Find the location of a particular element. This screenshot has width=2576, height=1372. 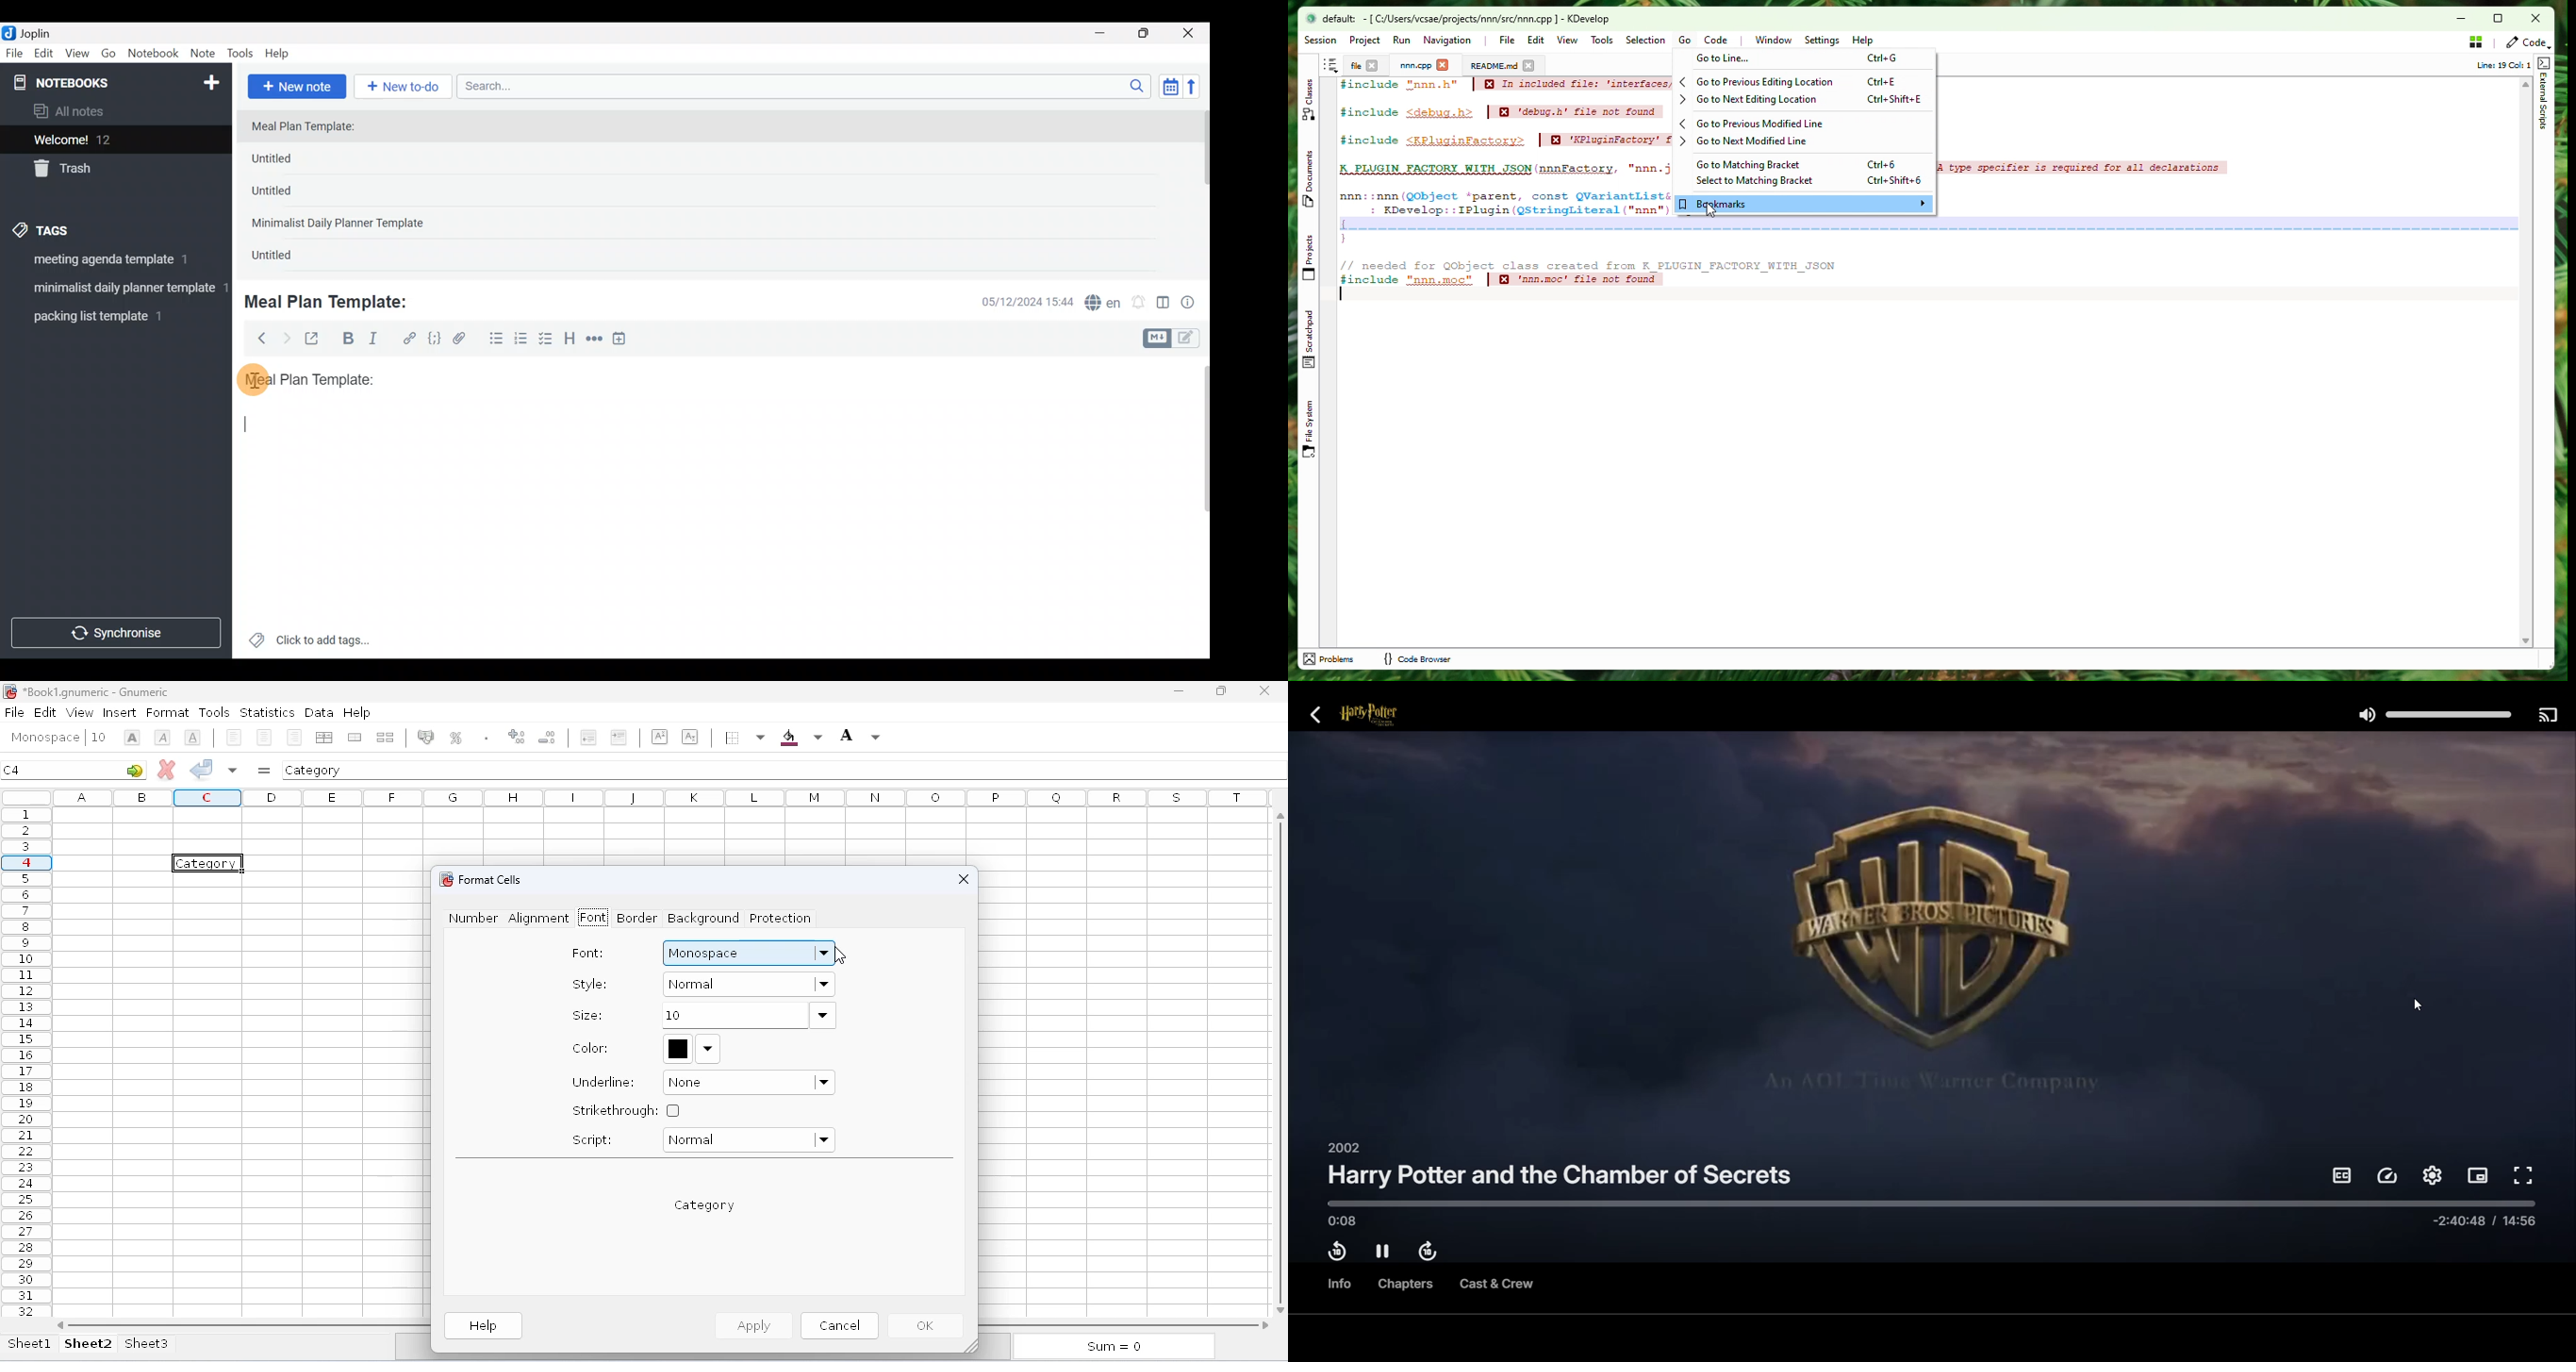

Horizontal rule is located at coordinates (594, 340).